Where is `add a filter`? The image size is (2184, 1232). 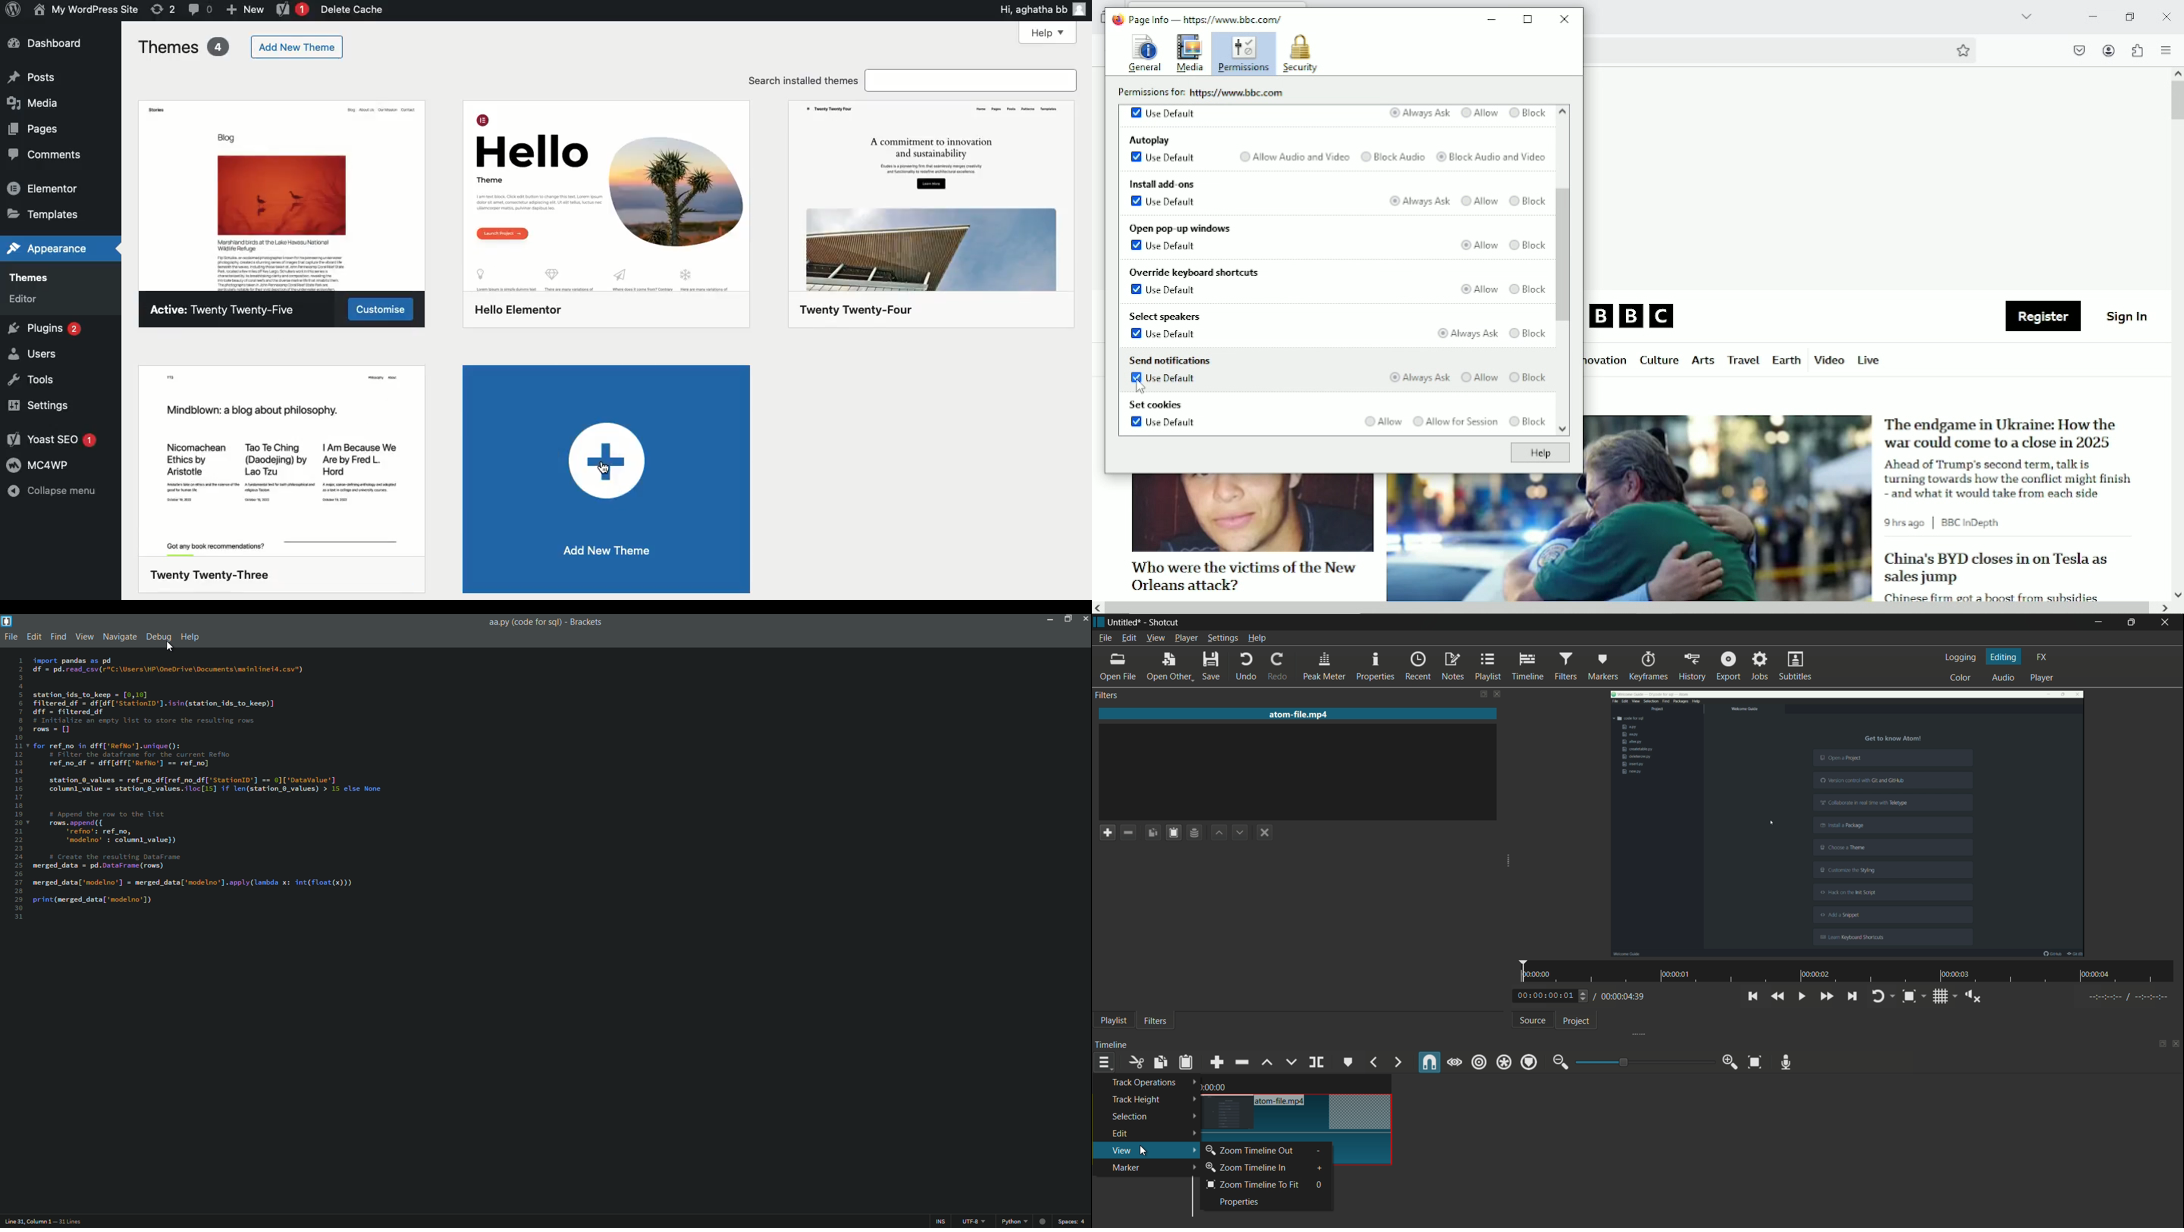
add a filter is located at coordinates (1107, 832).